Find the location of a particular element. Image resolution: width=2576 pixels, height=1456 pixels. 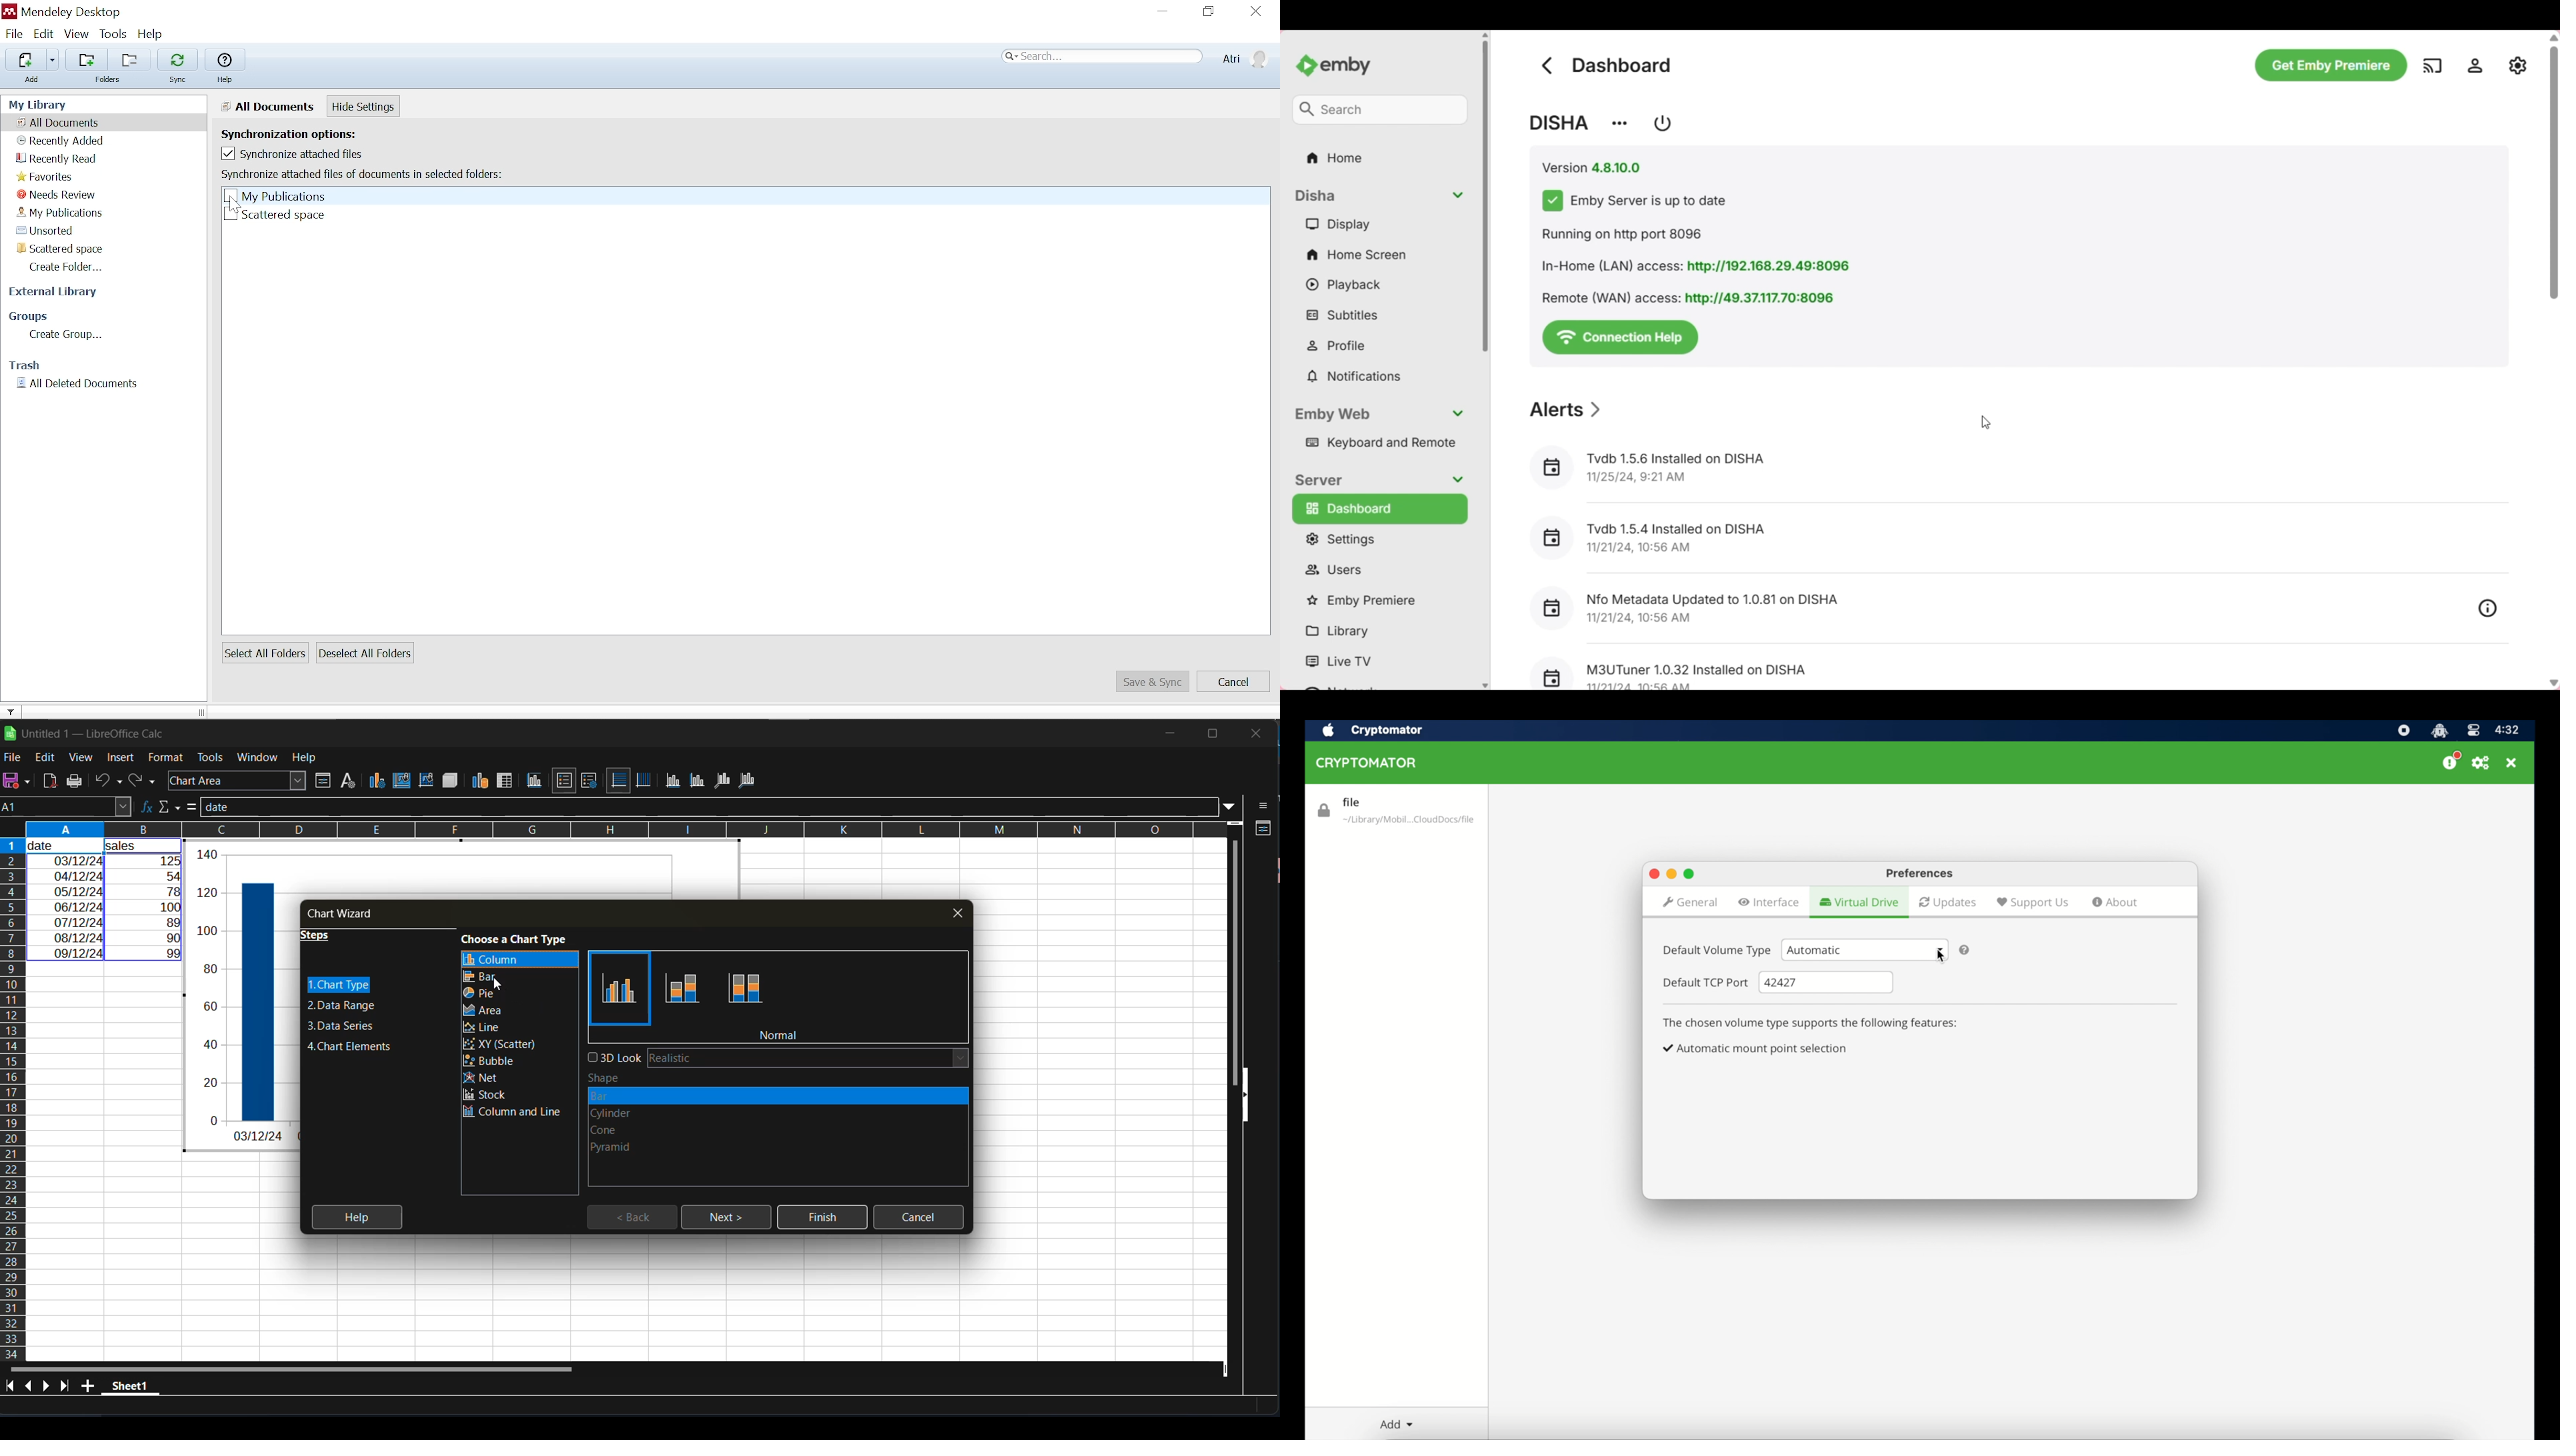

Synchronize attached files is located at coordinates (291, 154).